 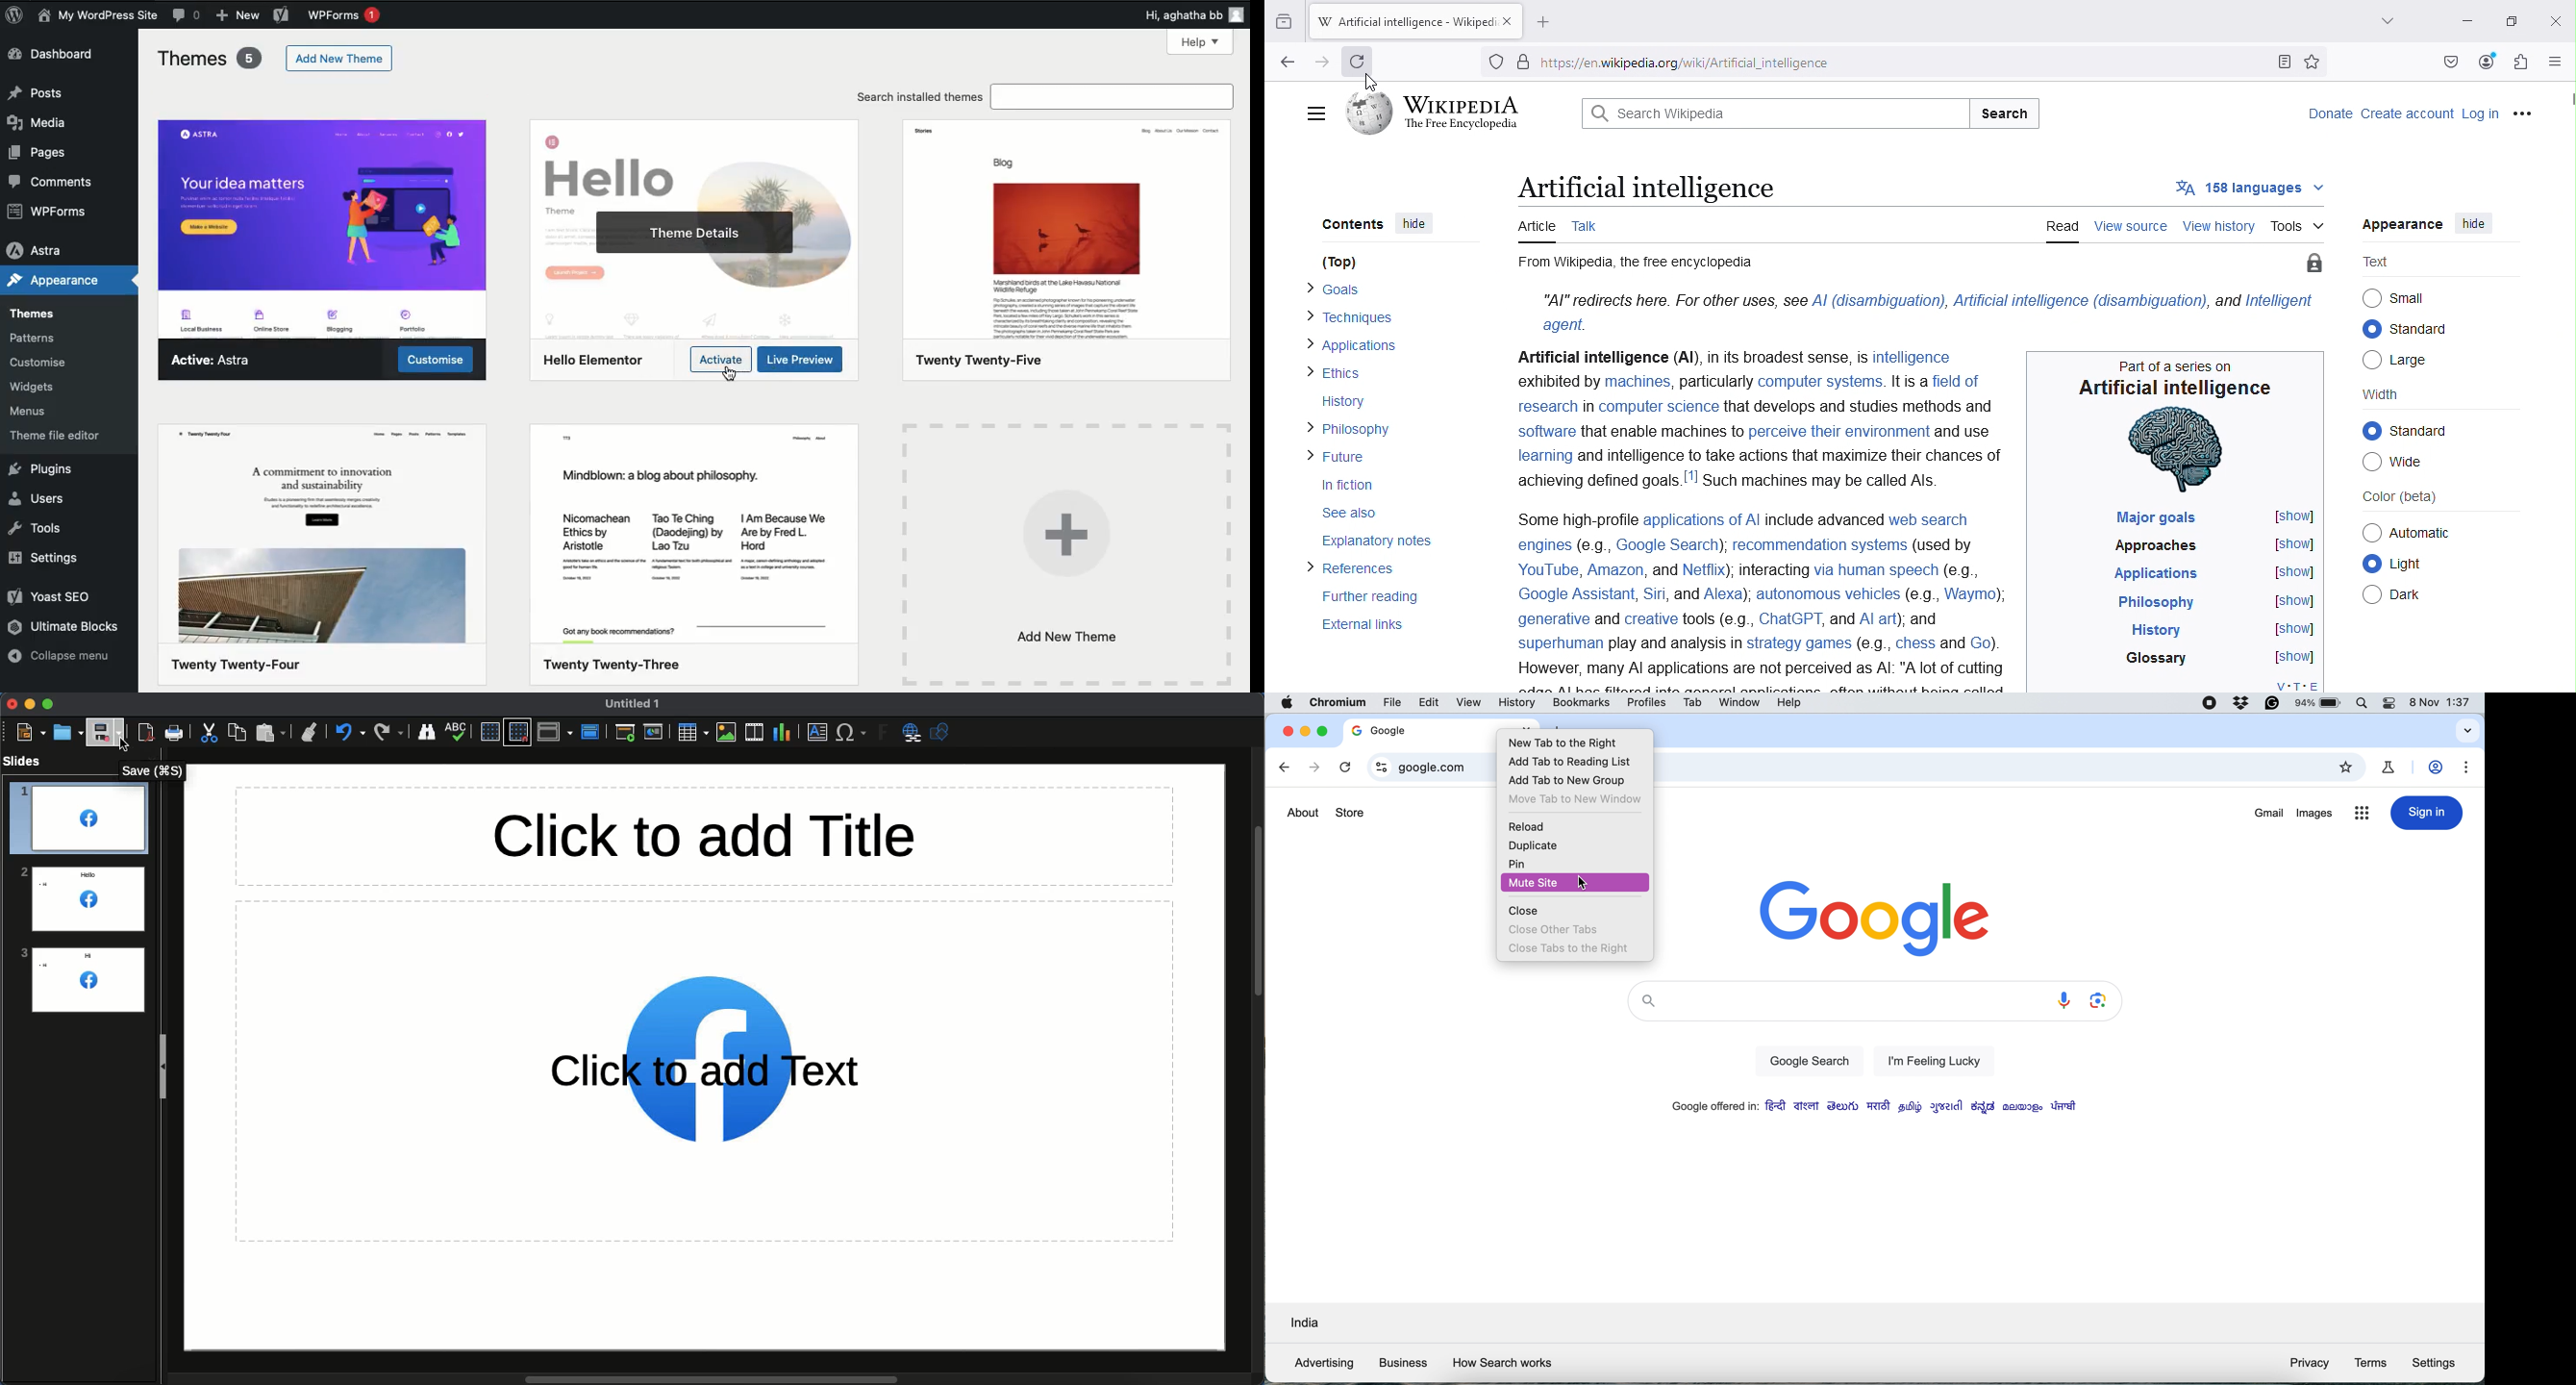 What do you see at coordinates (2187, 449) in the screenshot?
I see `human brain` at bounding box center [2187, 449].